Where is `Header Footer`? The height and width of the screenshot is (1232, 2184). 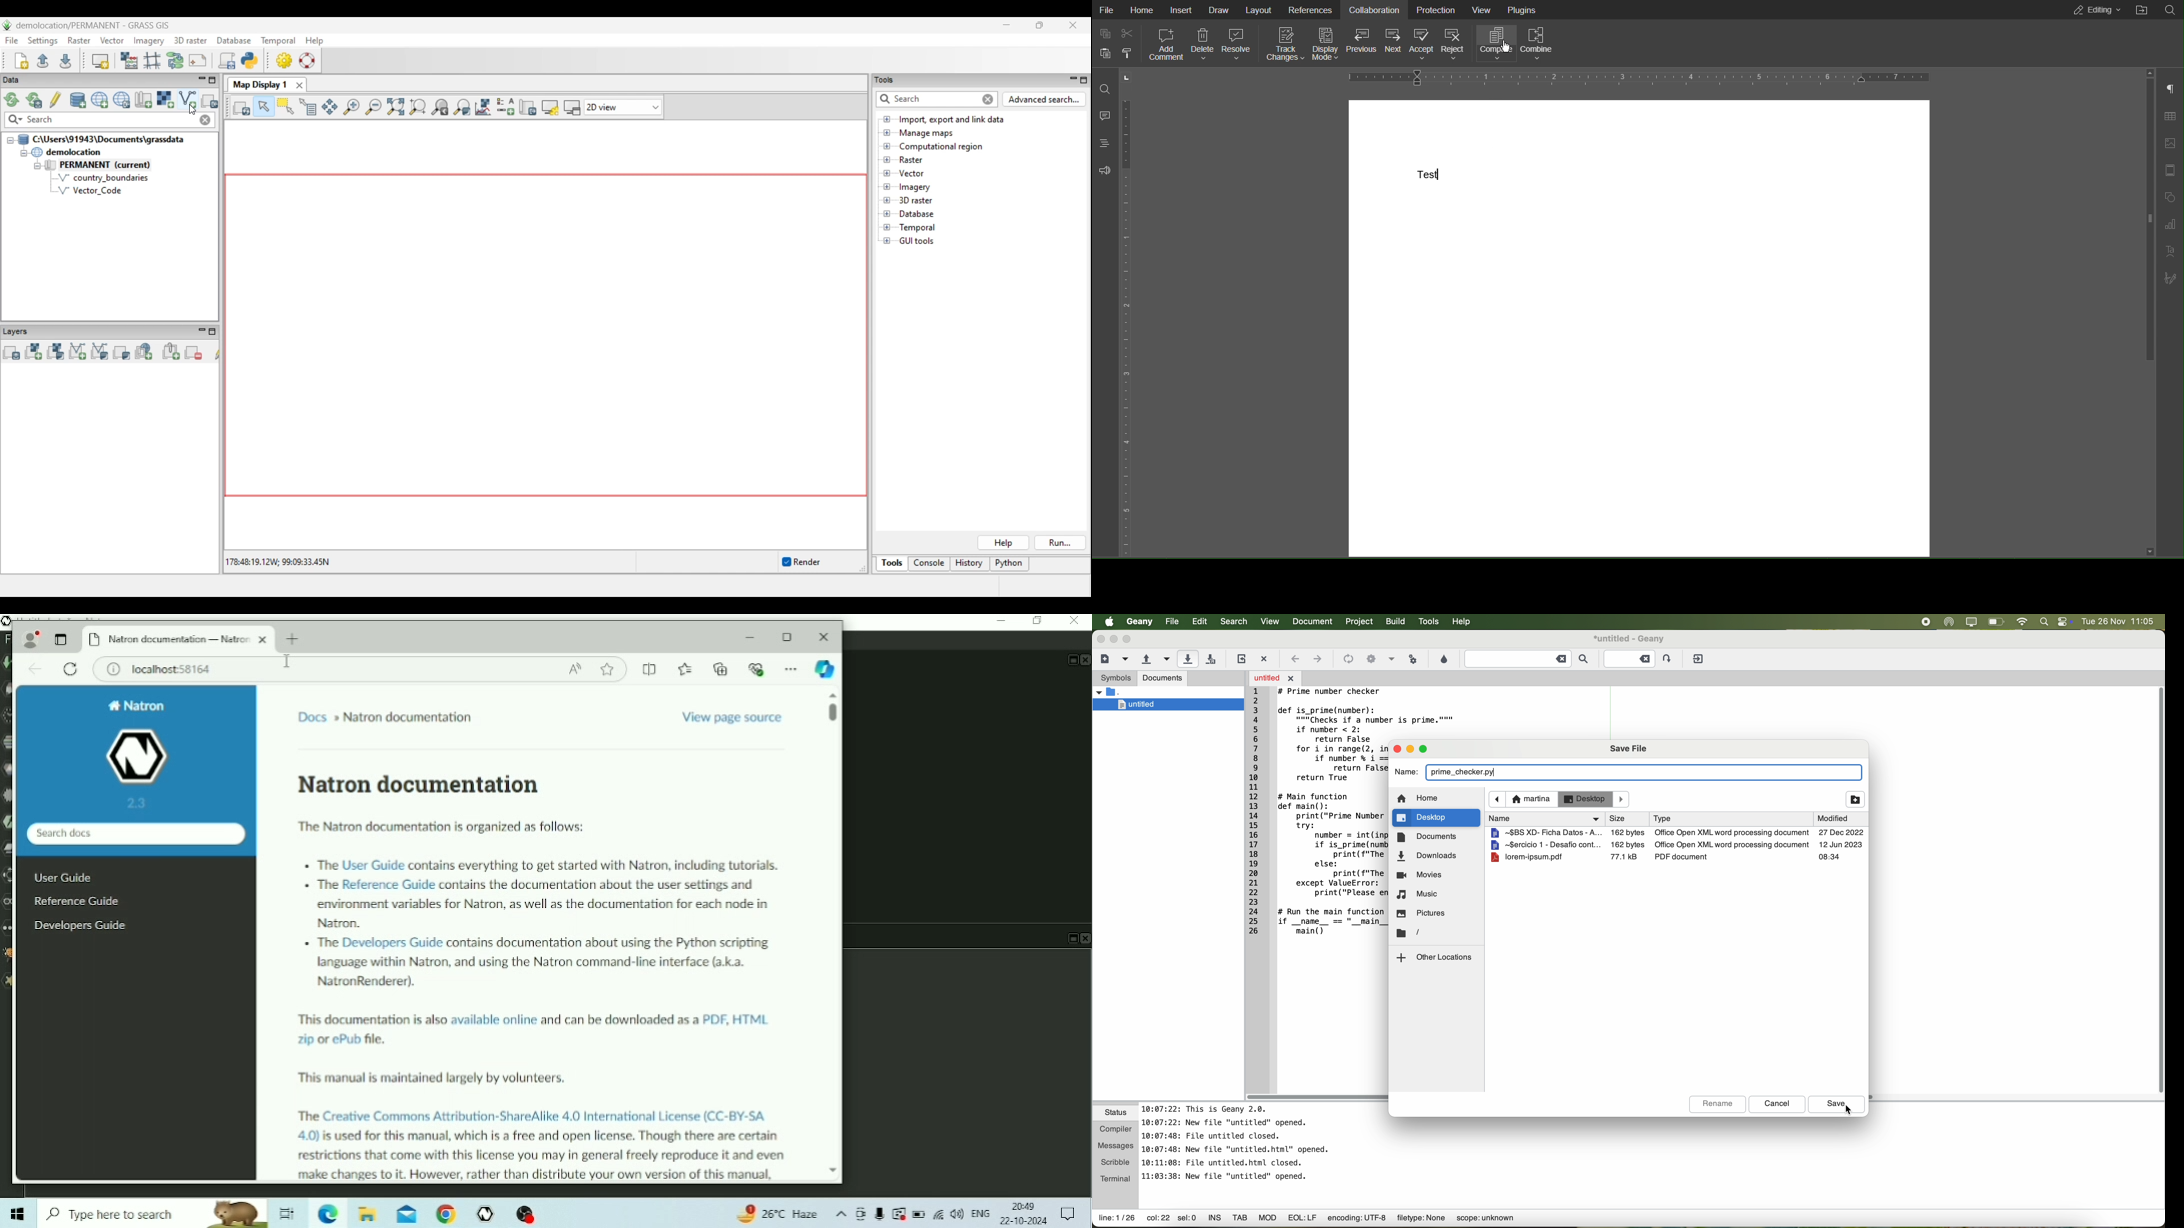
Header Footer is located at coordinates (2169, 171).